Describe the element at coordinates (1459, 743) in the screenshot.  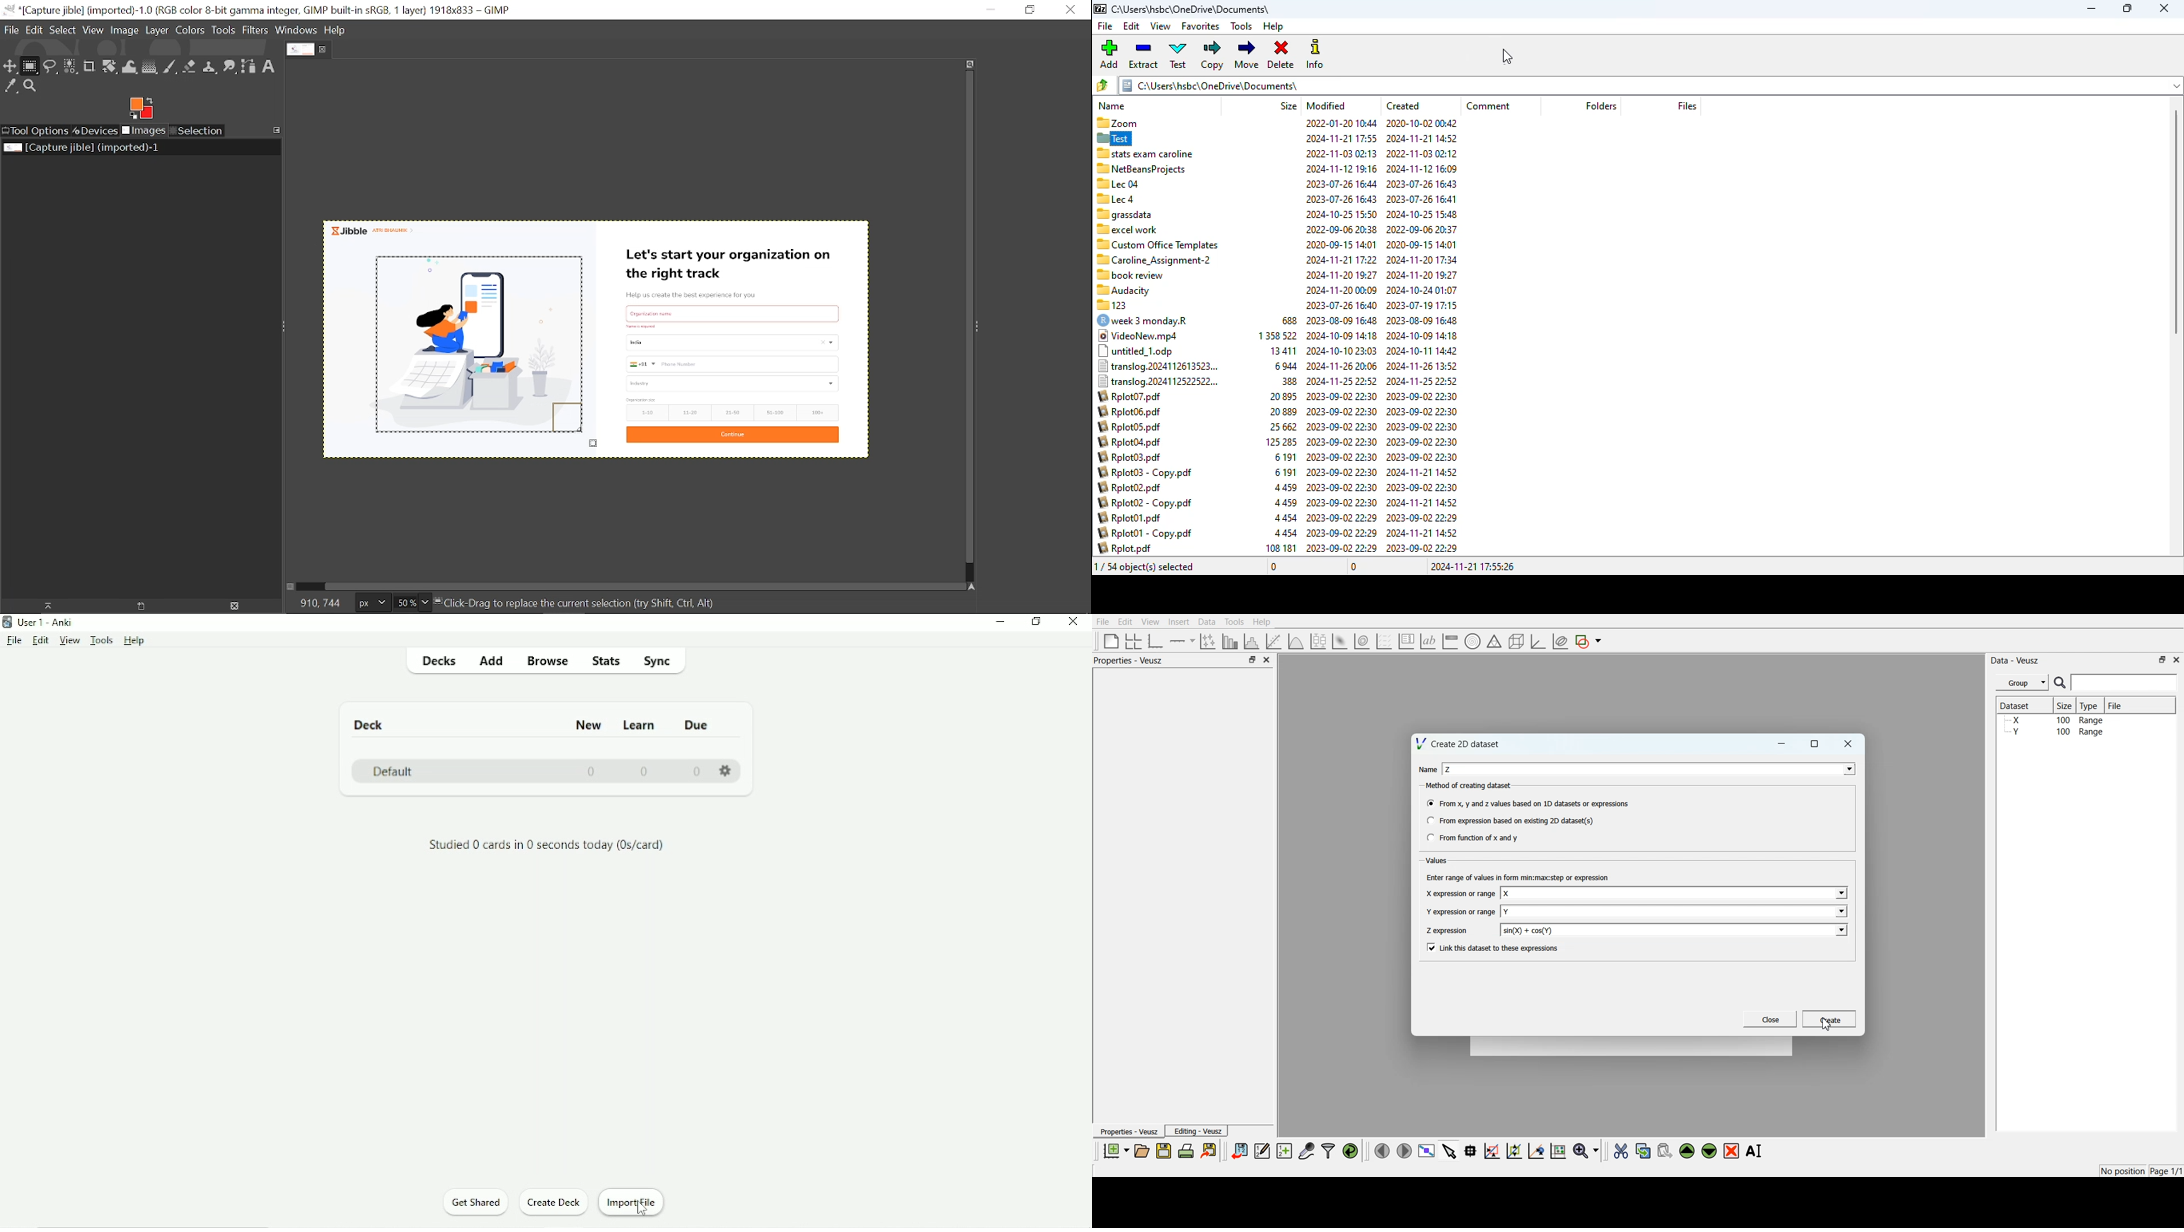
I see `V/ Create 2D dataset` at that location.